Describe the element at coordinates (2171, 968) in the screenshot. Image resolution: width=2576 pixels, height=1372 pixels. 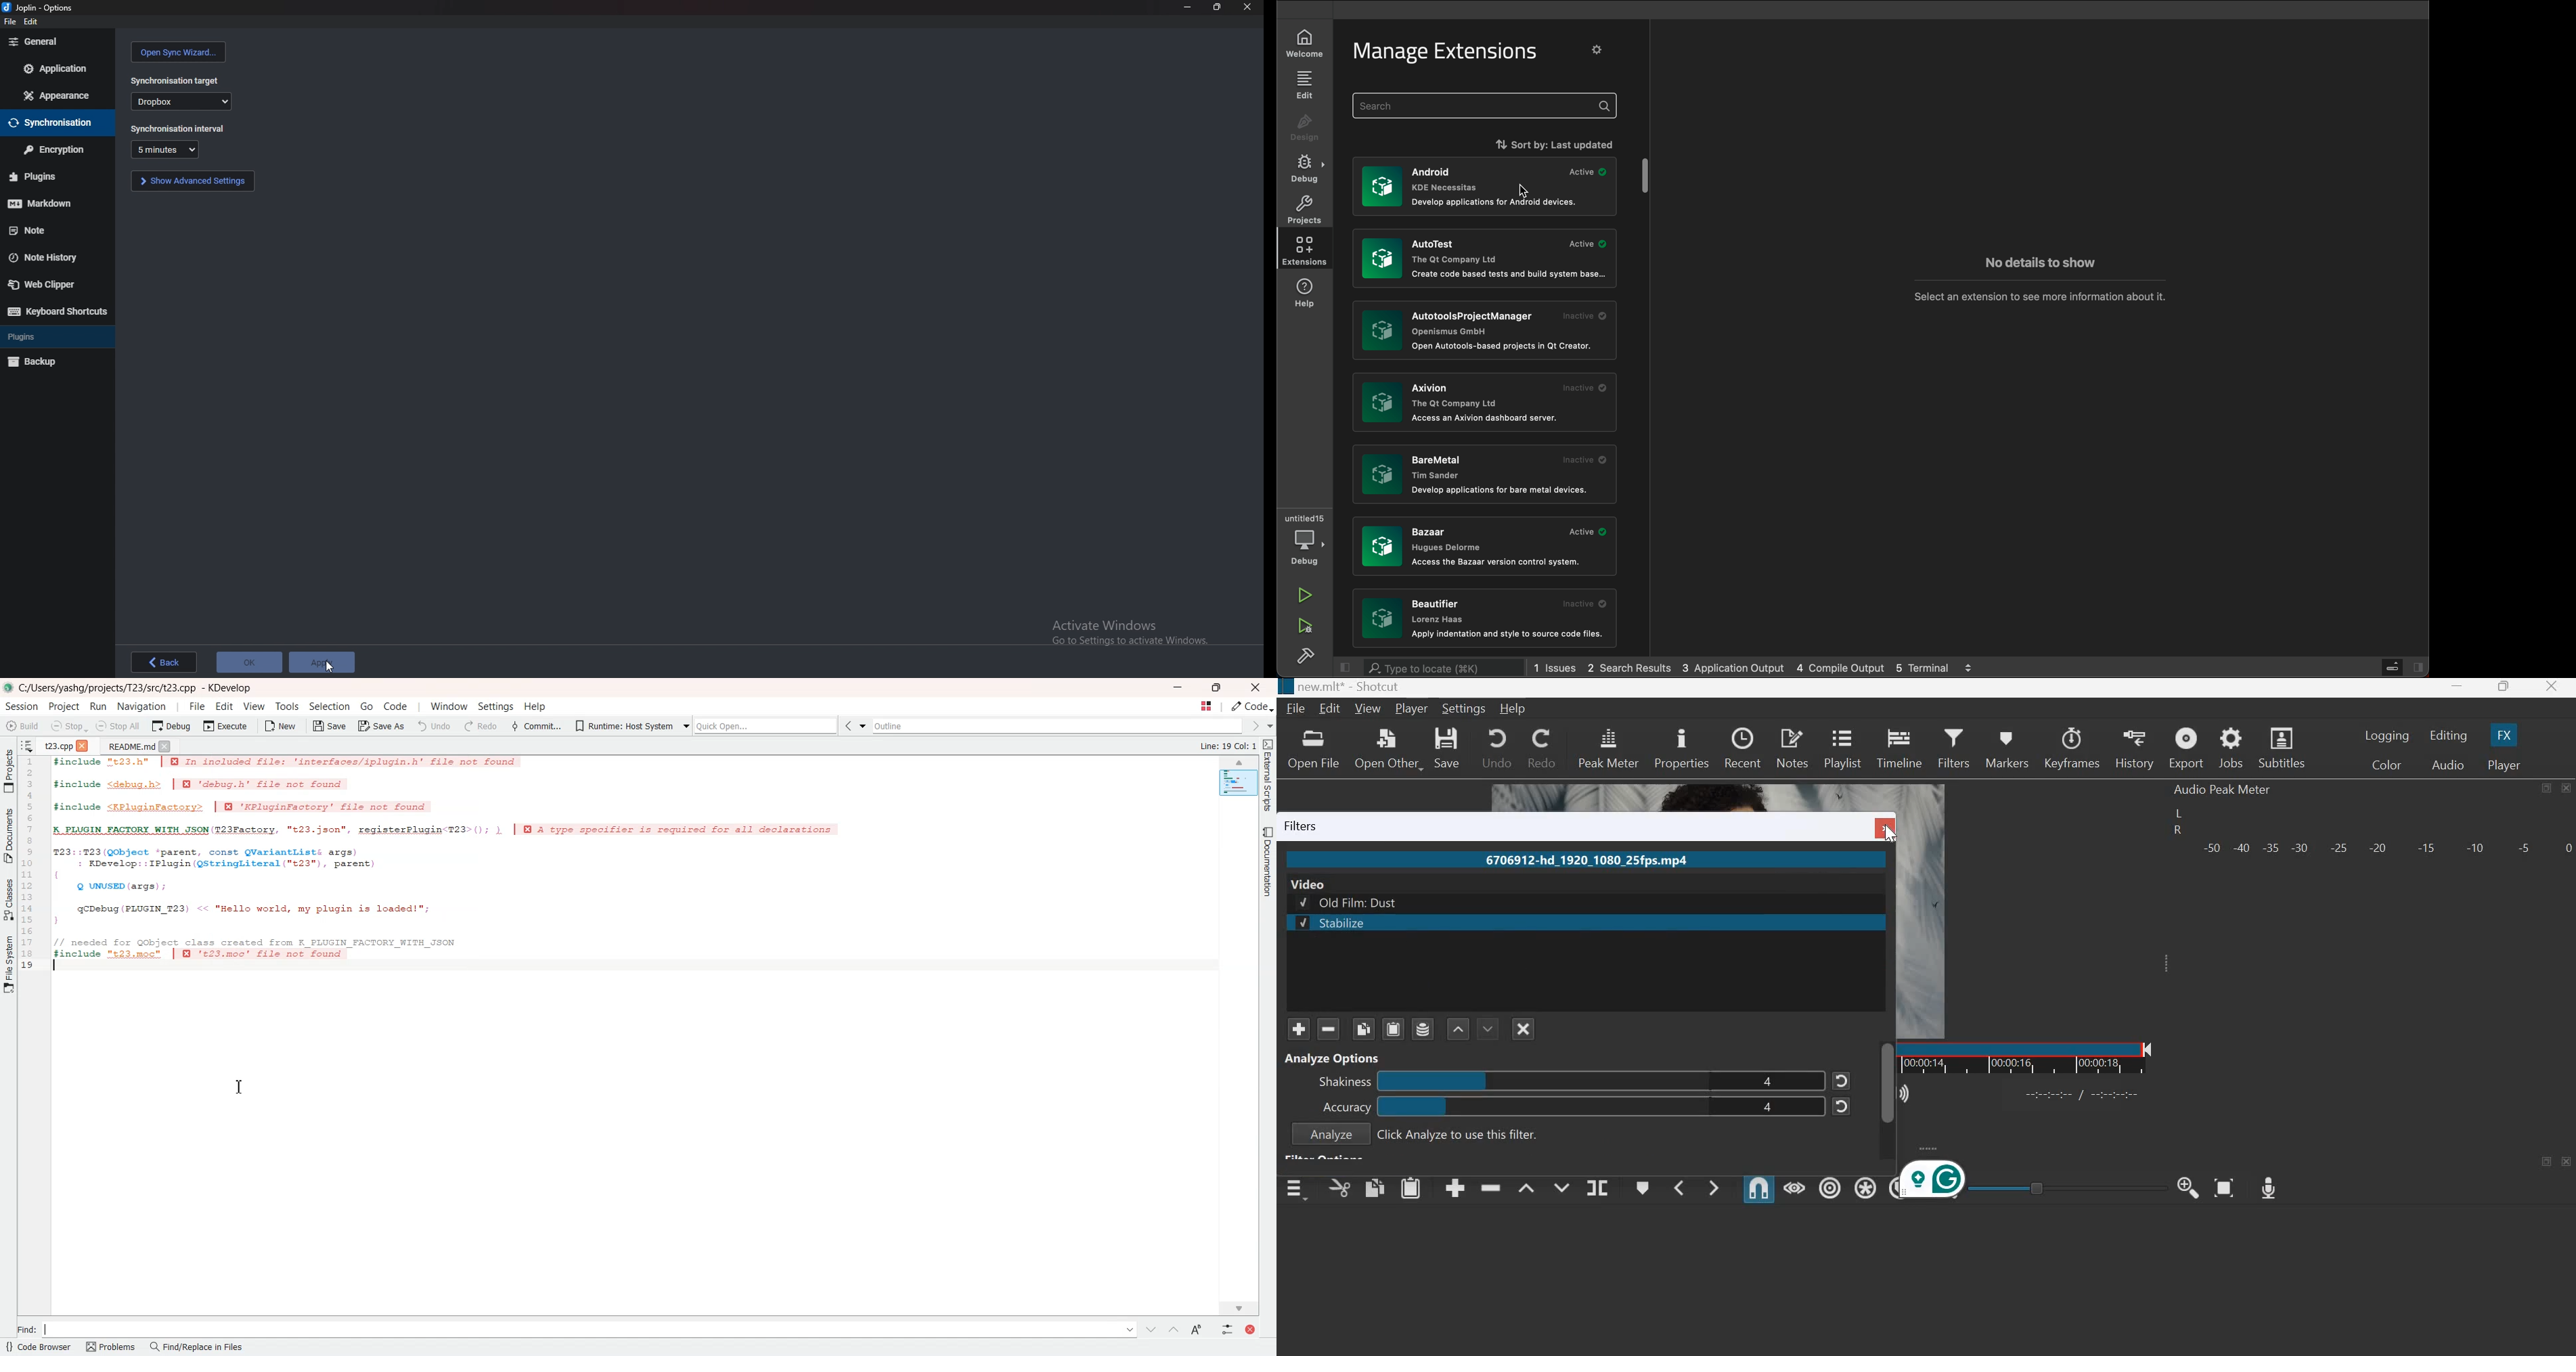
I see `expand` at that location.